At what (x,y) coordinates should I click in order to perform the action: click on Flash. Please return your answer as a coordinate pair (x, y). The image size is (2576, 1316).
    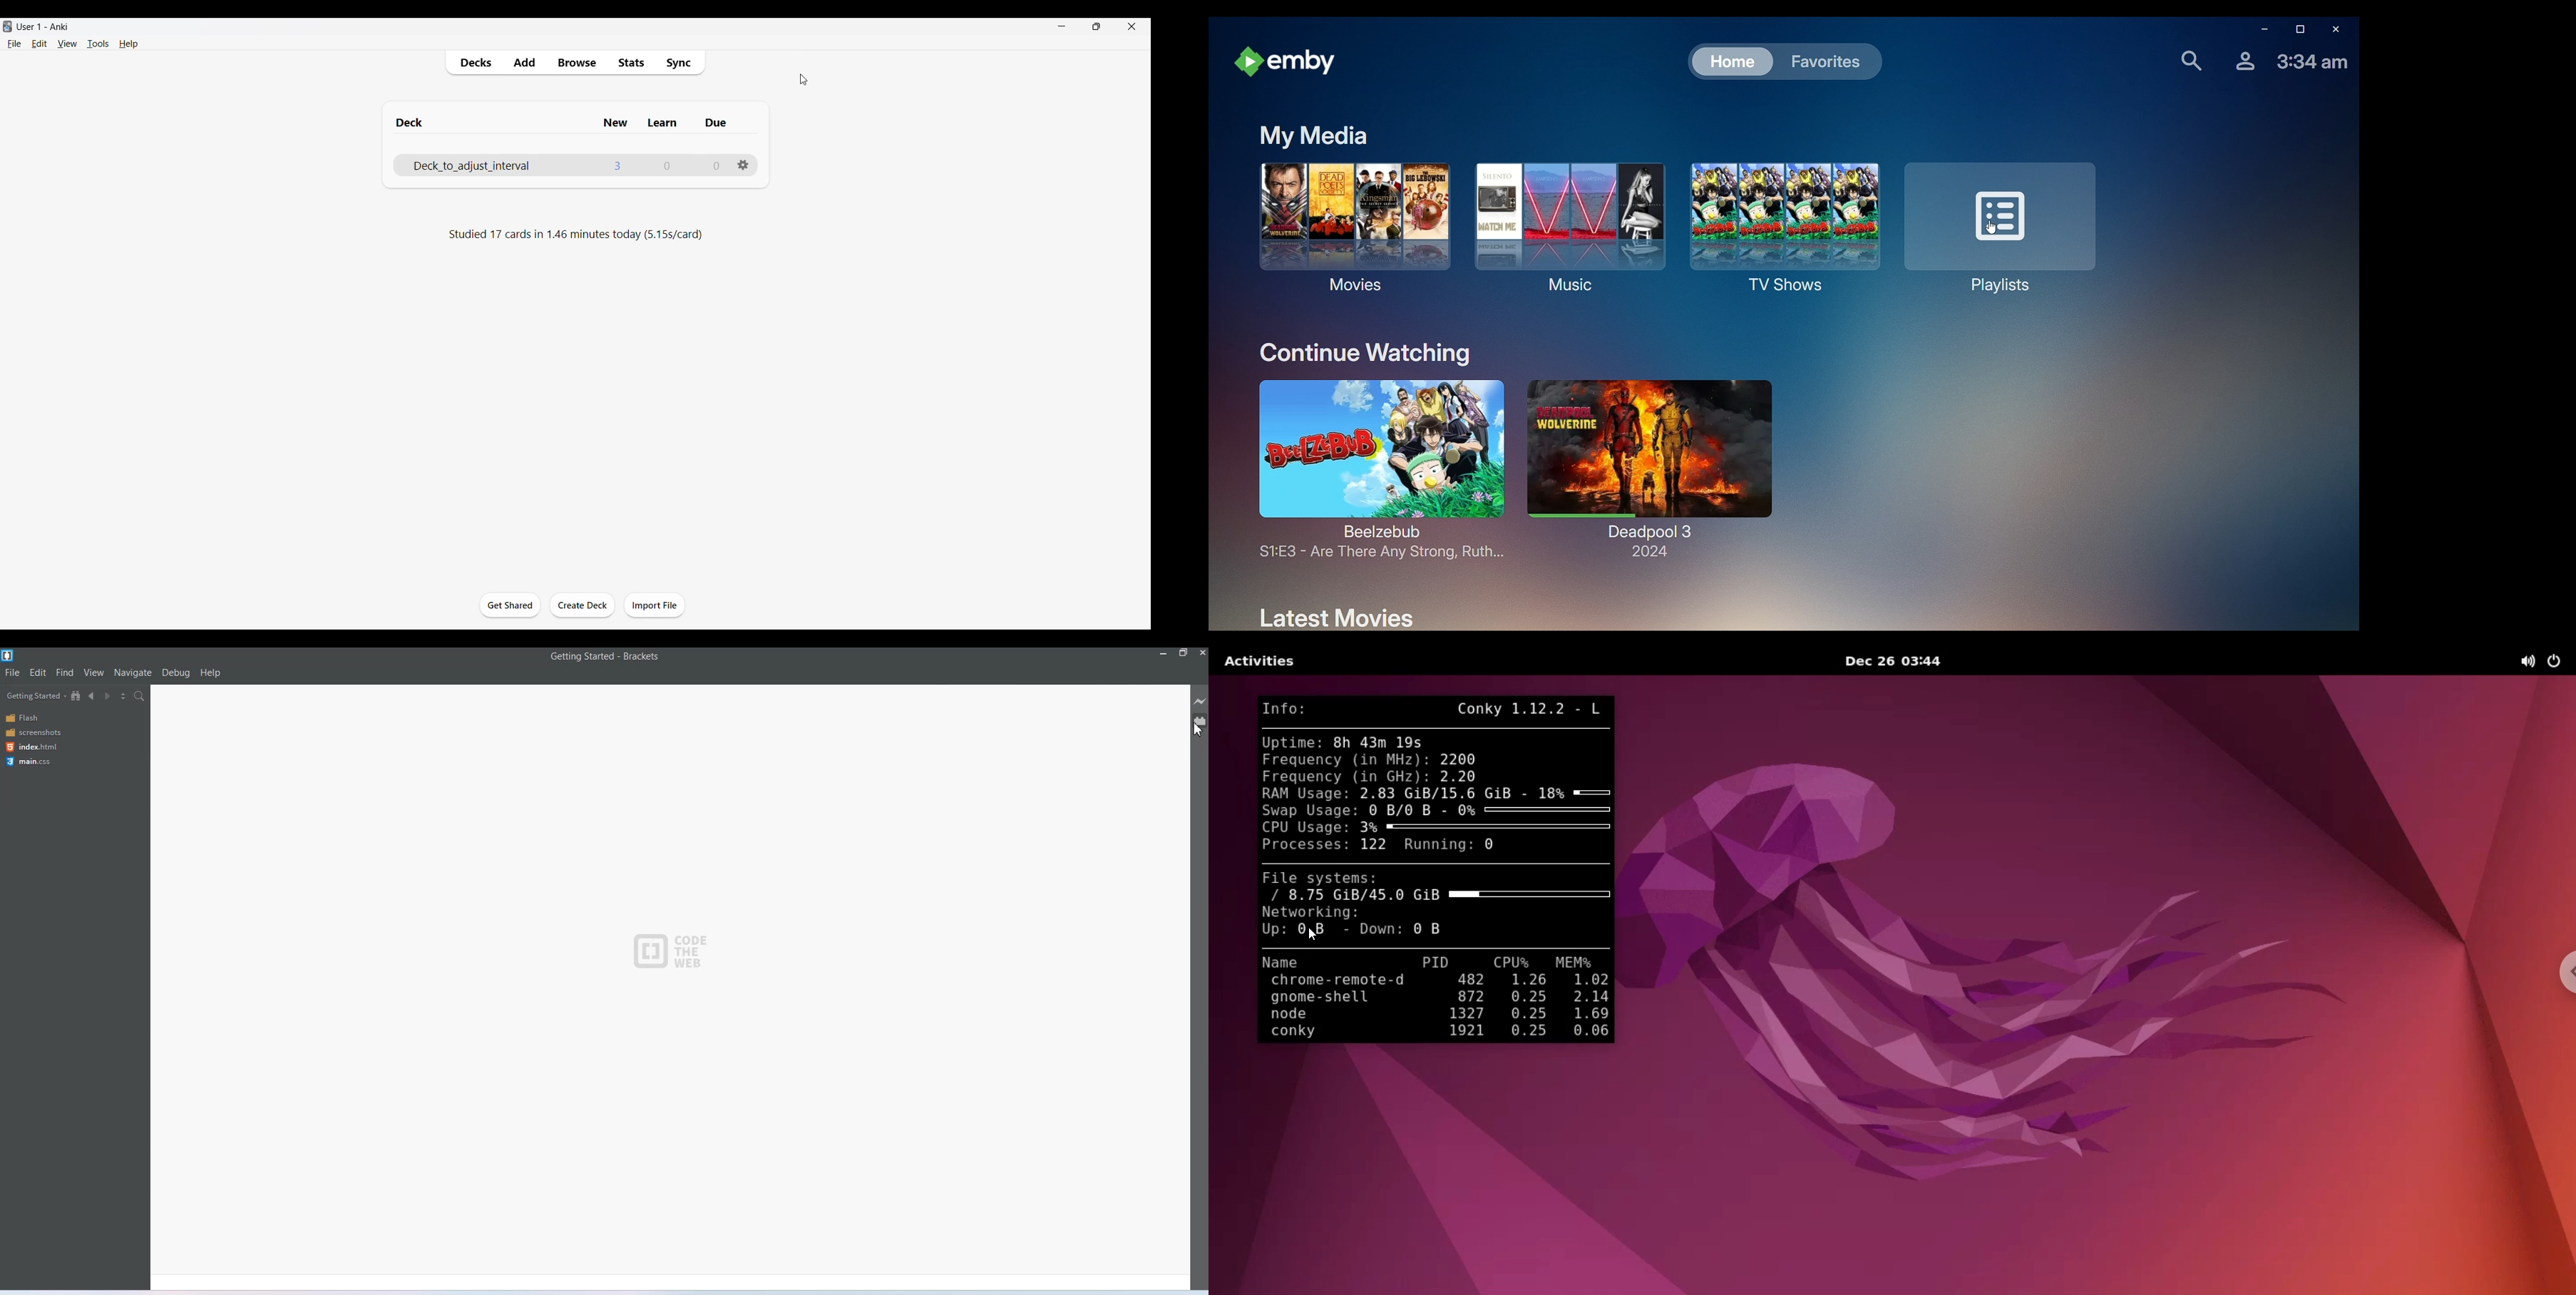
    Looking at the image, I should click on (42, 718).